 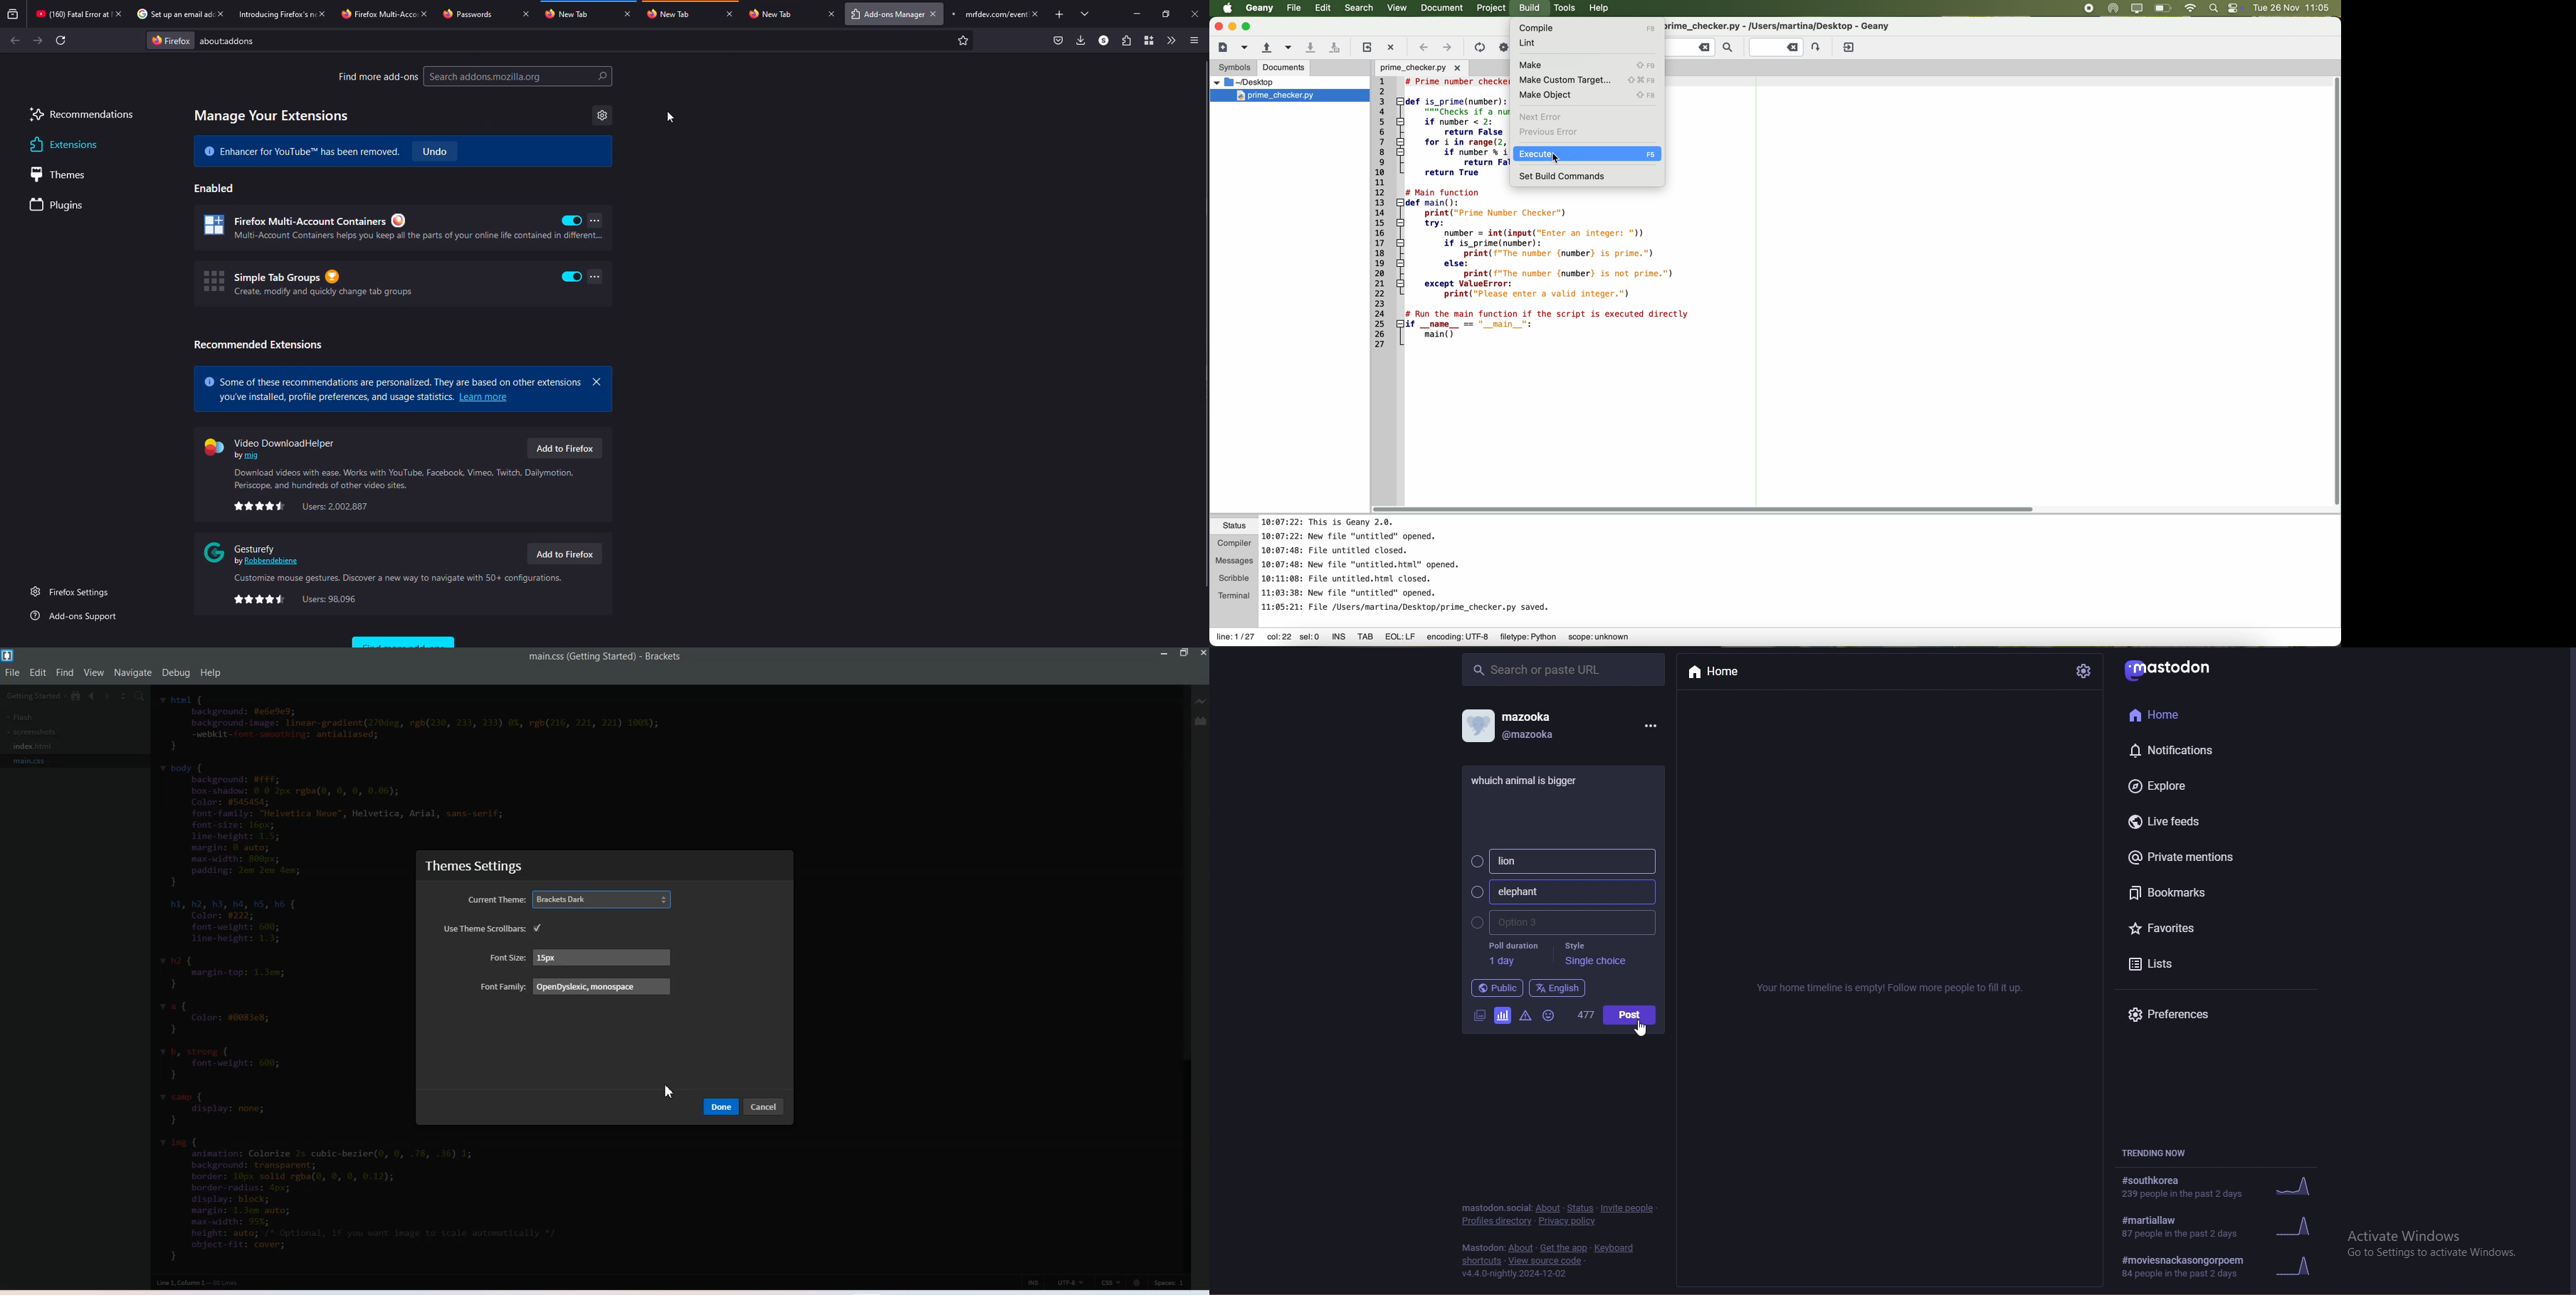 I want to click on Debug, so click(x=176, y=673).